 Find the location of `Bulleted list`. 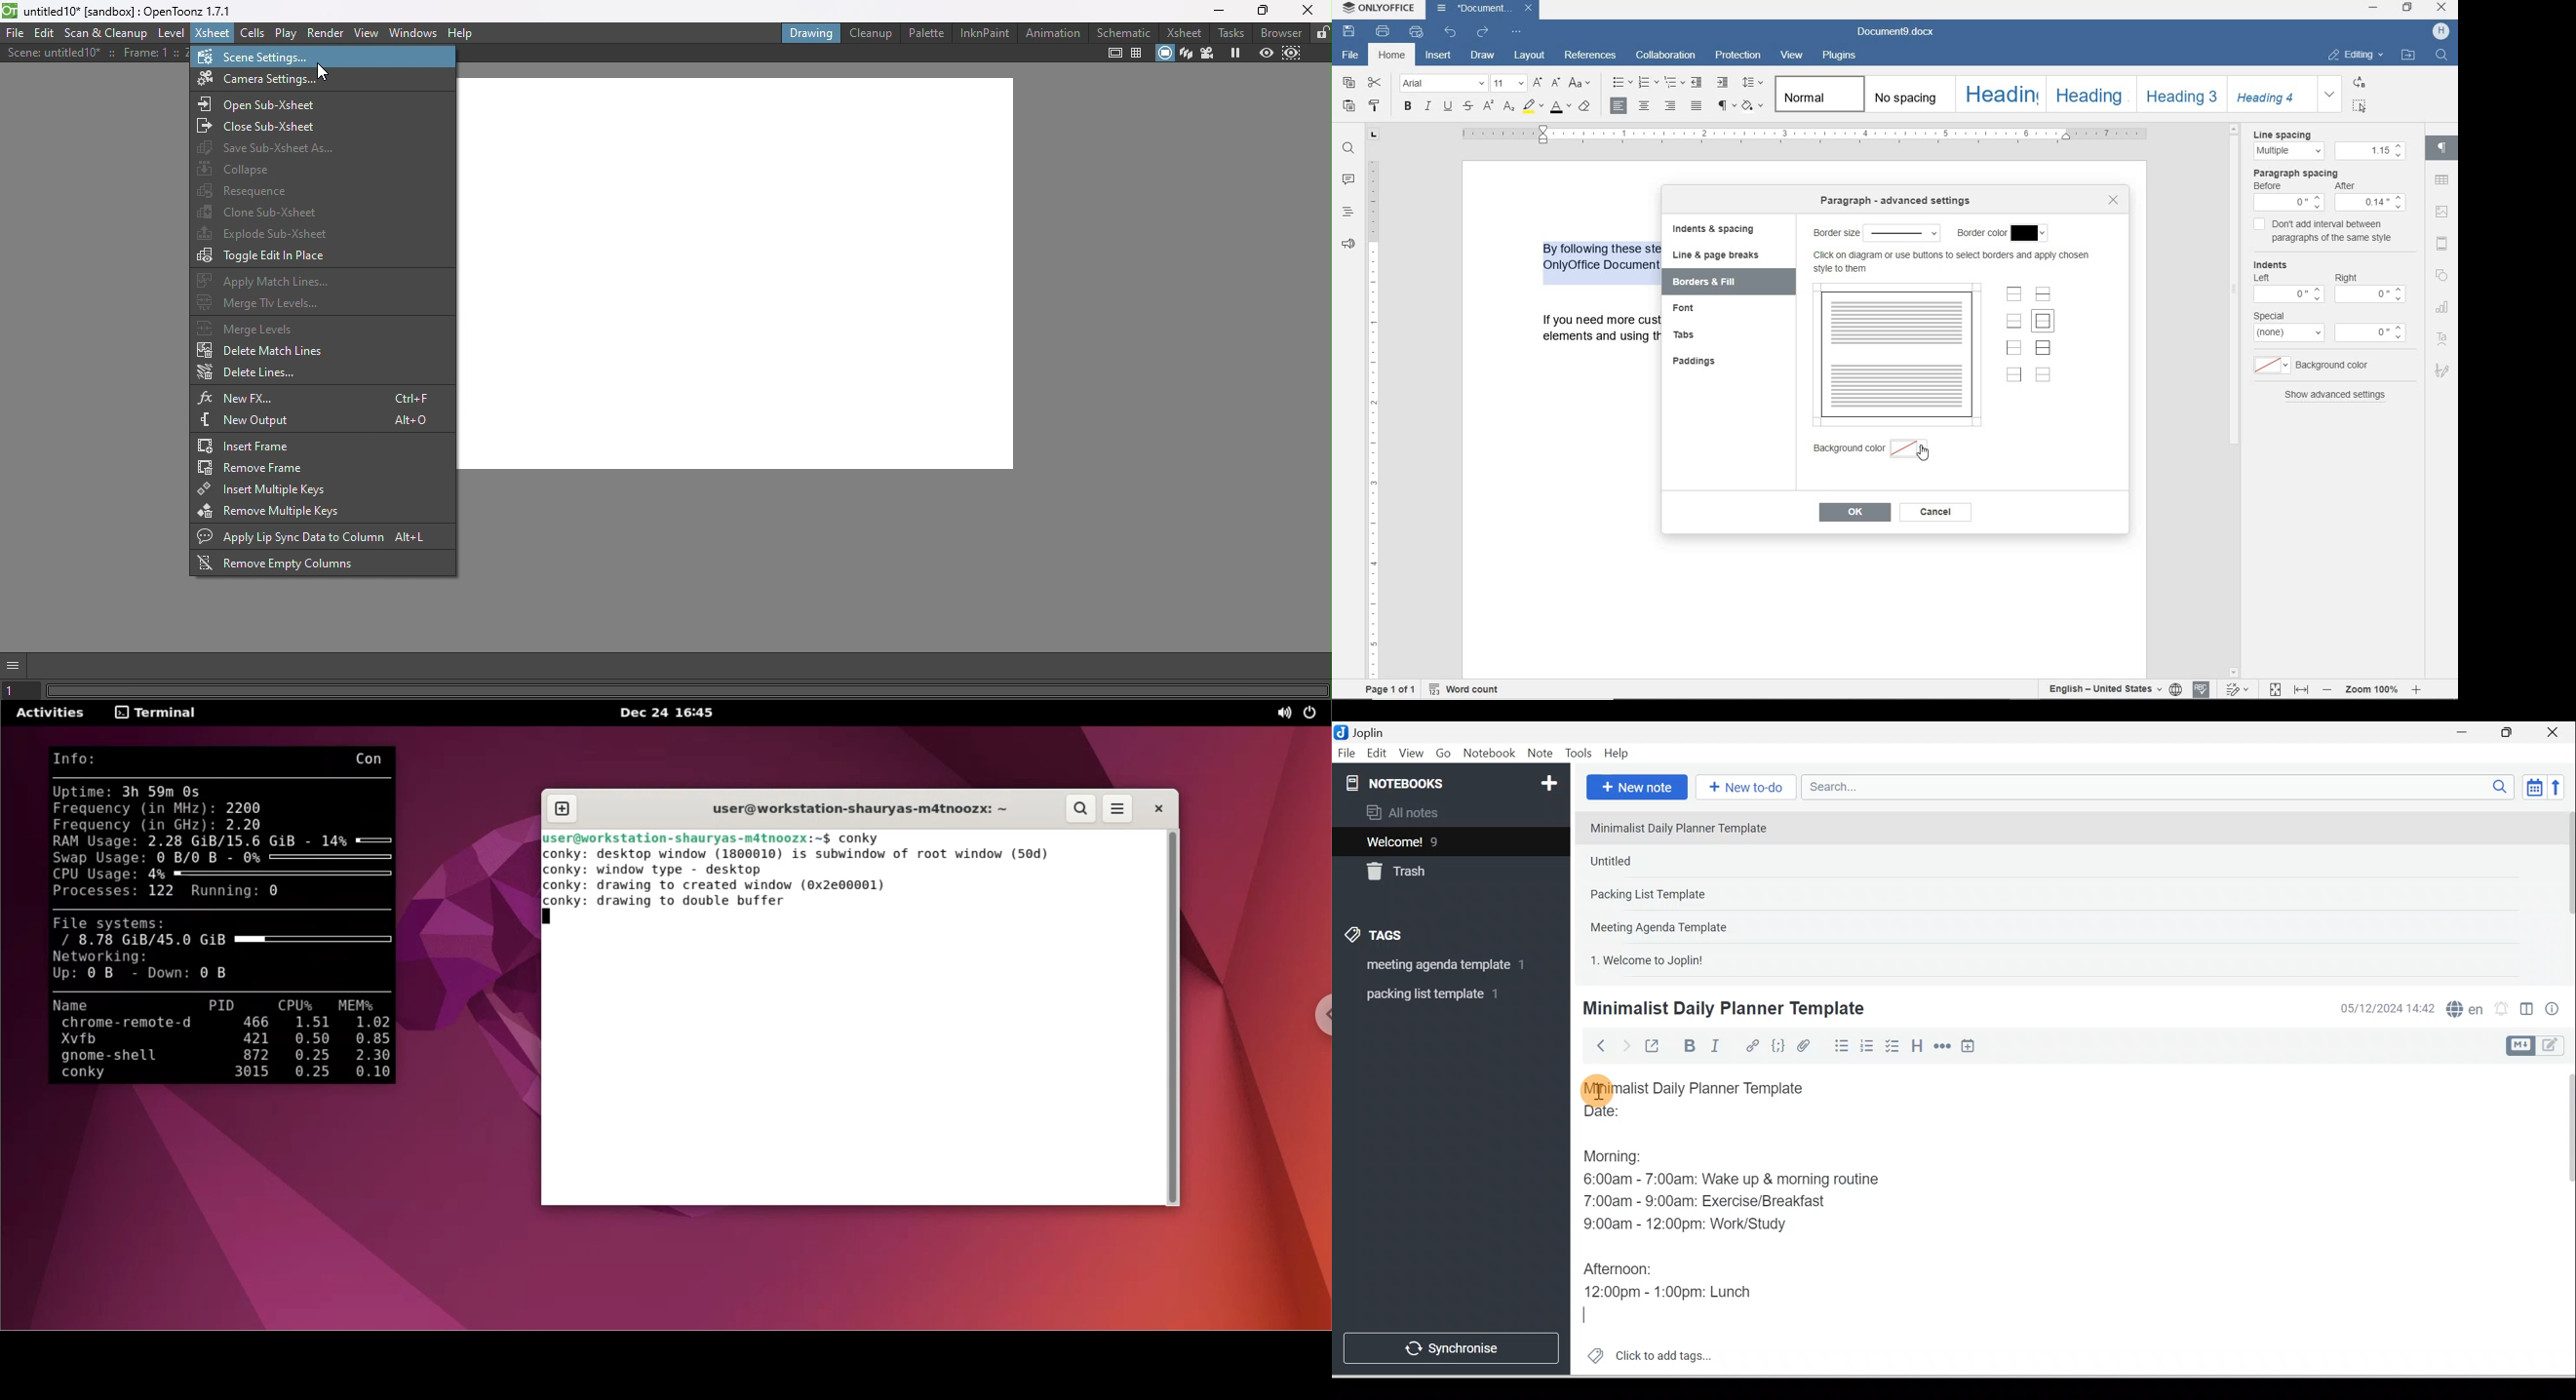

Bulleted list is located at coordinates (1839, 1045).